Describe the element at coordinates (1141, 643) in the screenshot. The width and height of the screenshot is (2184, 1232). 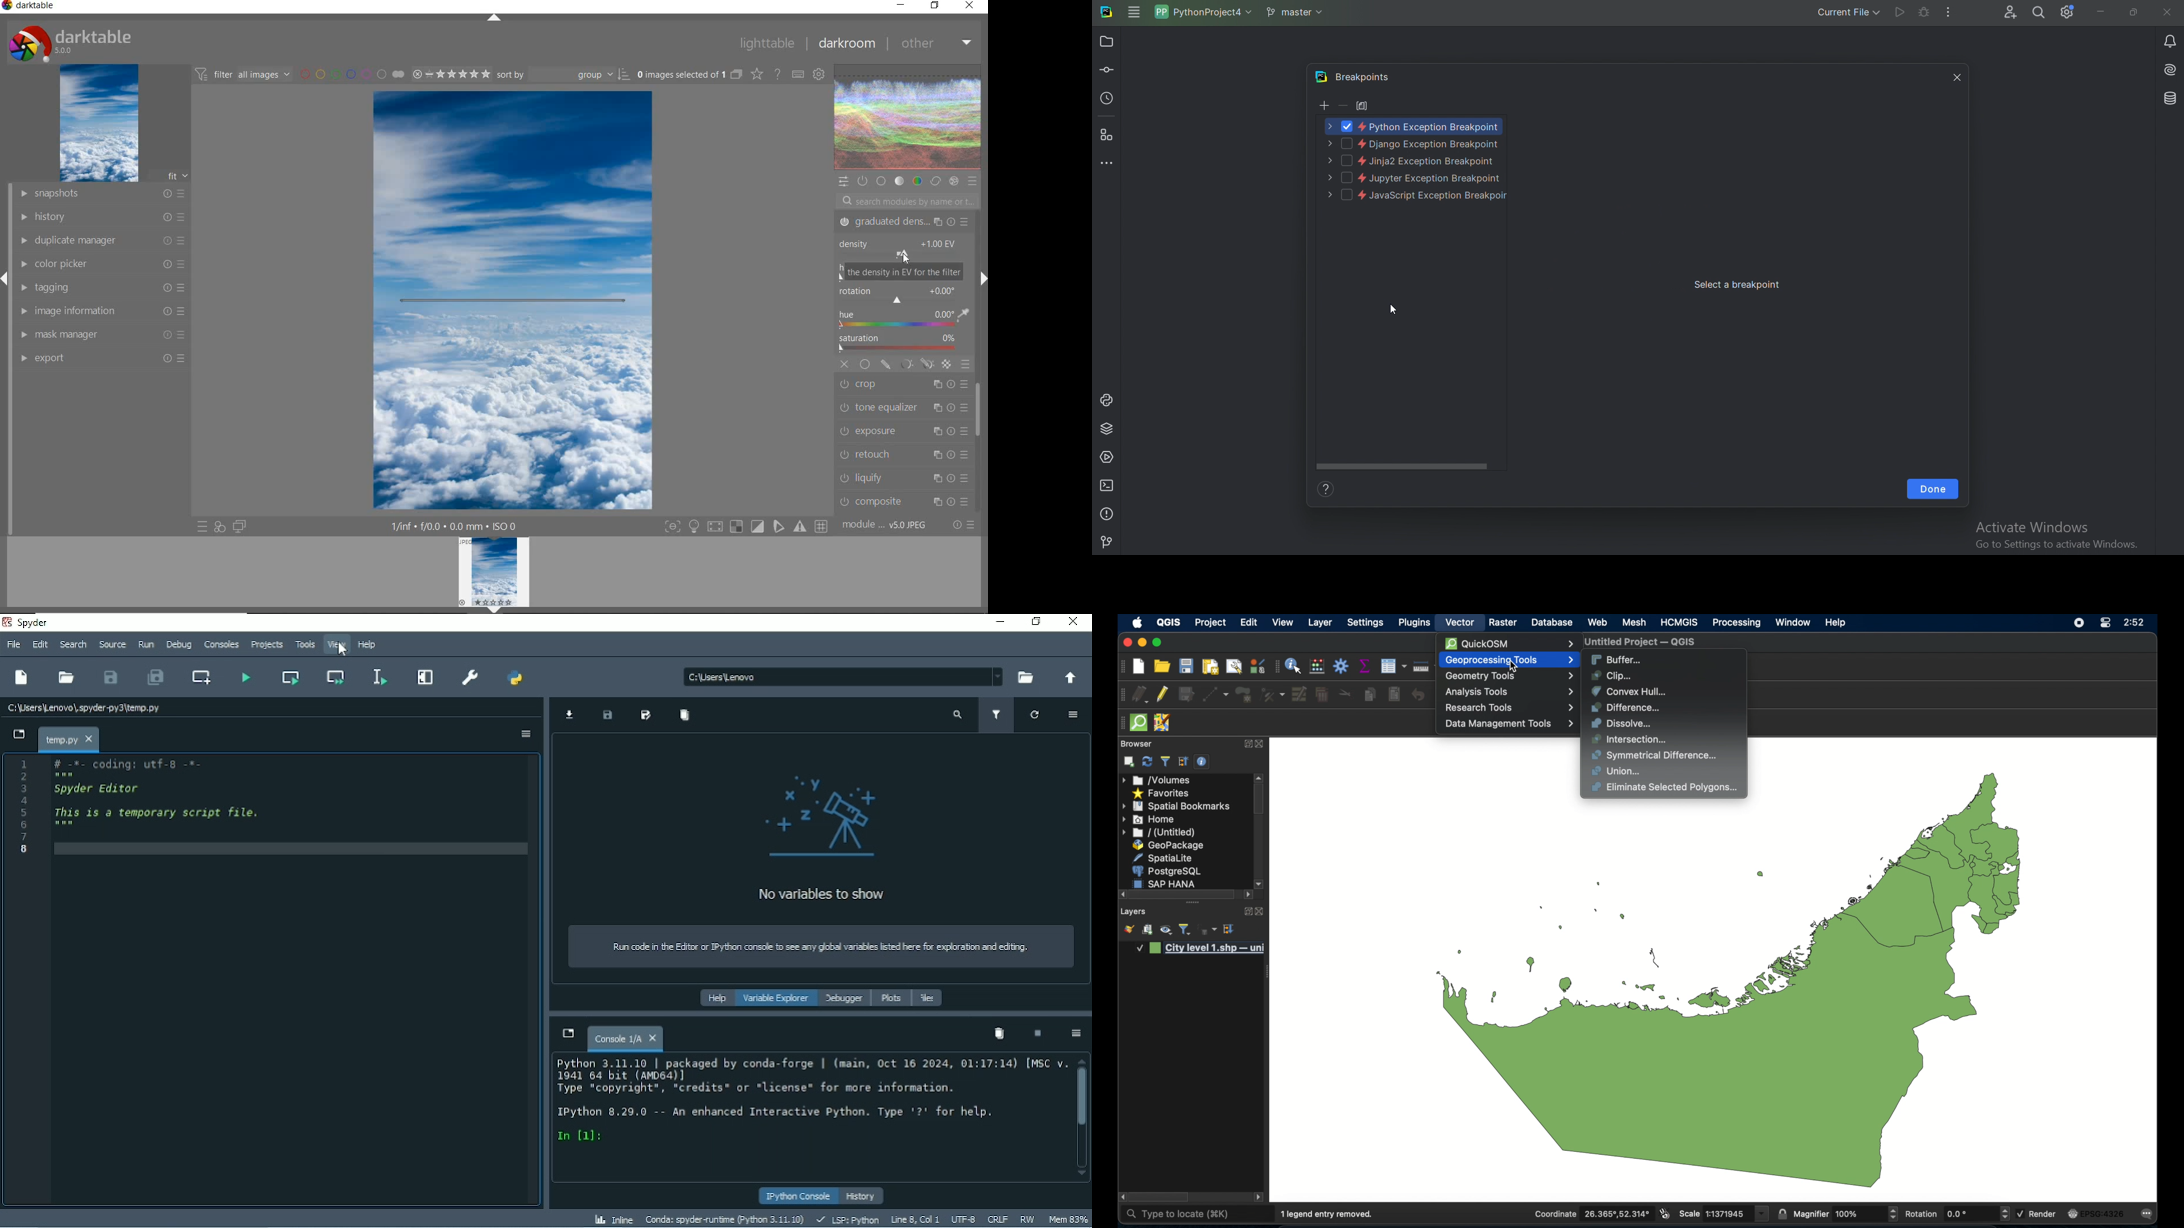
I see `minimize` at that location.